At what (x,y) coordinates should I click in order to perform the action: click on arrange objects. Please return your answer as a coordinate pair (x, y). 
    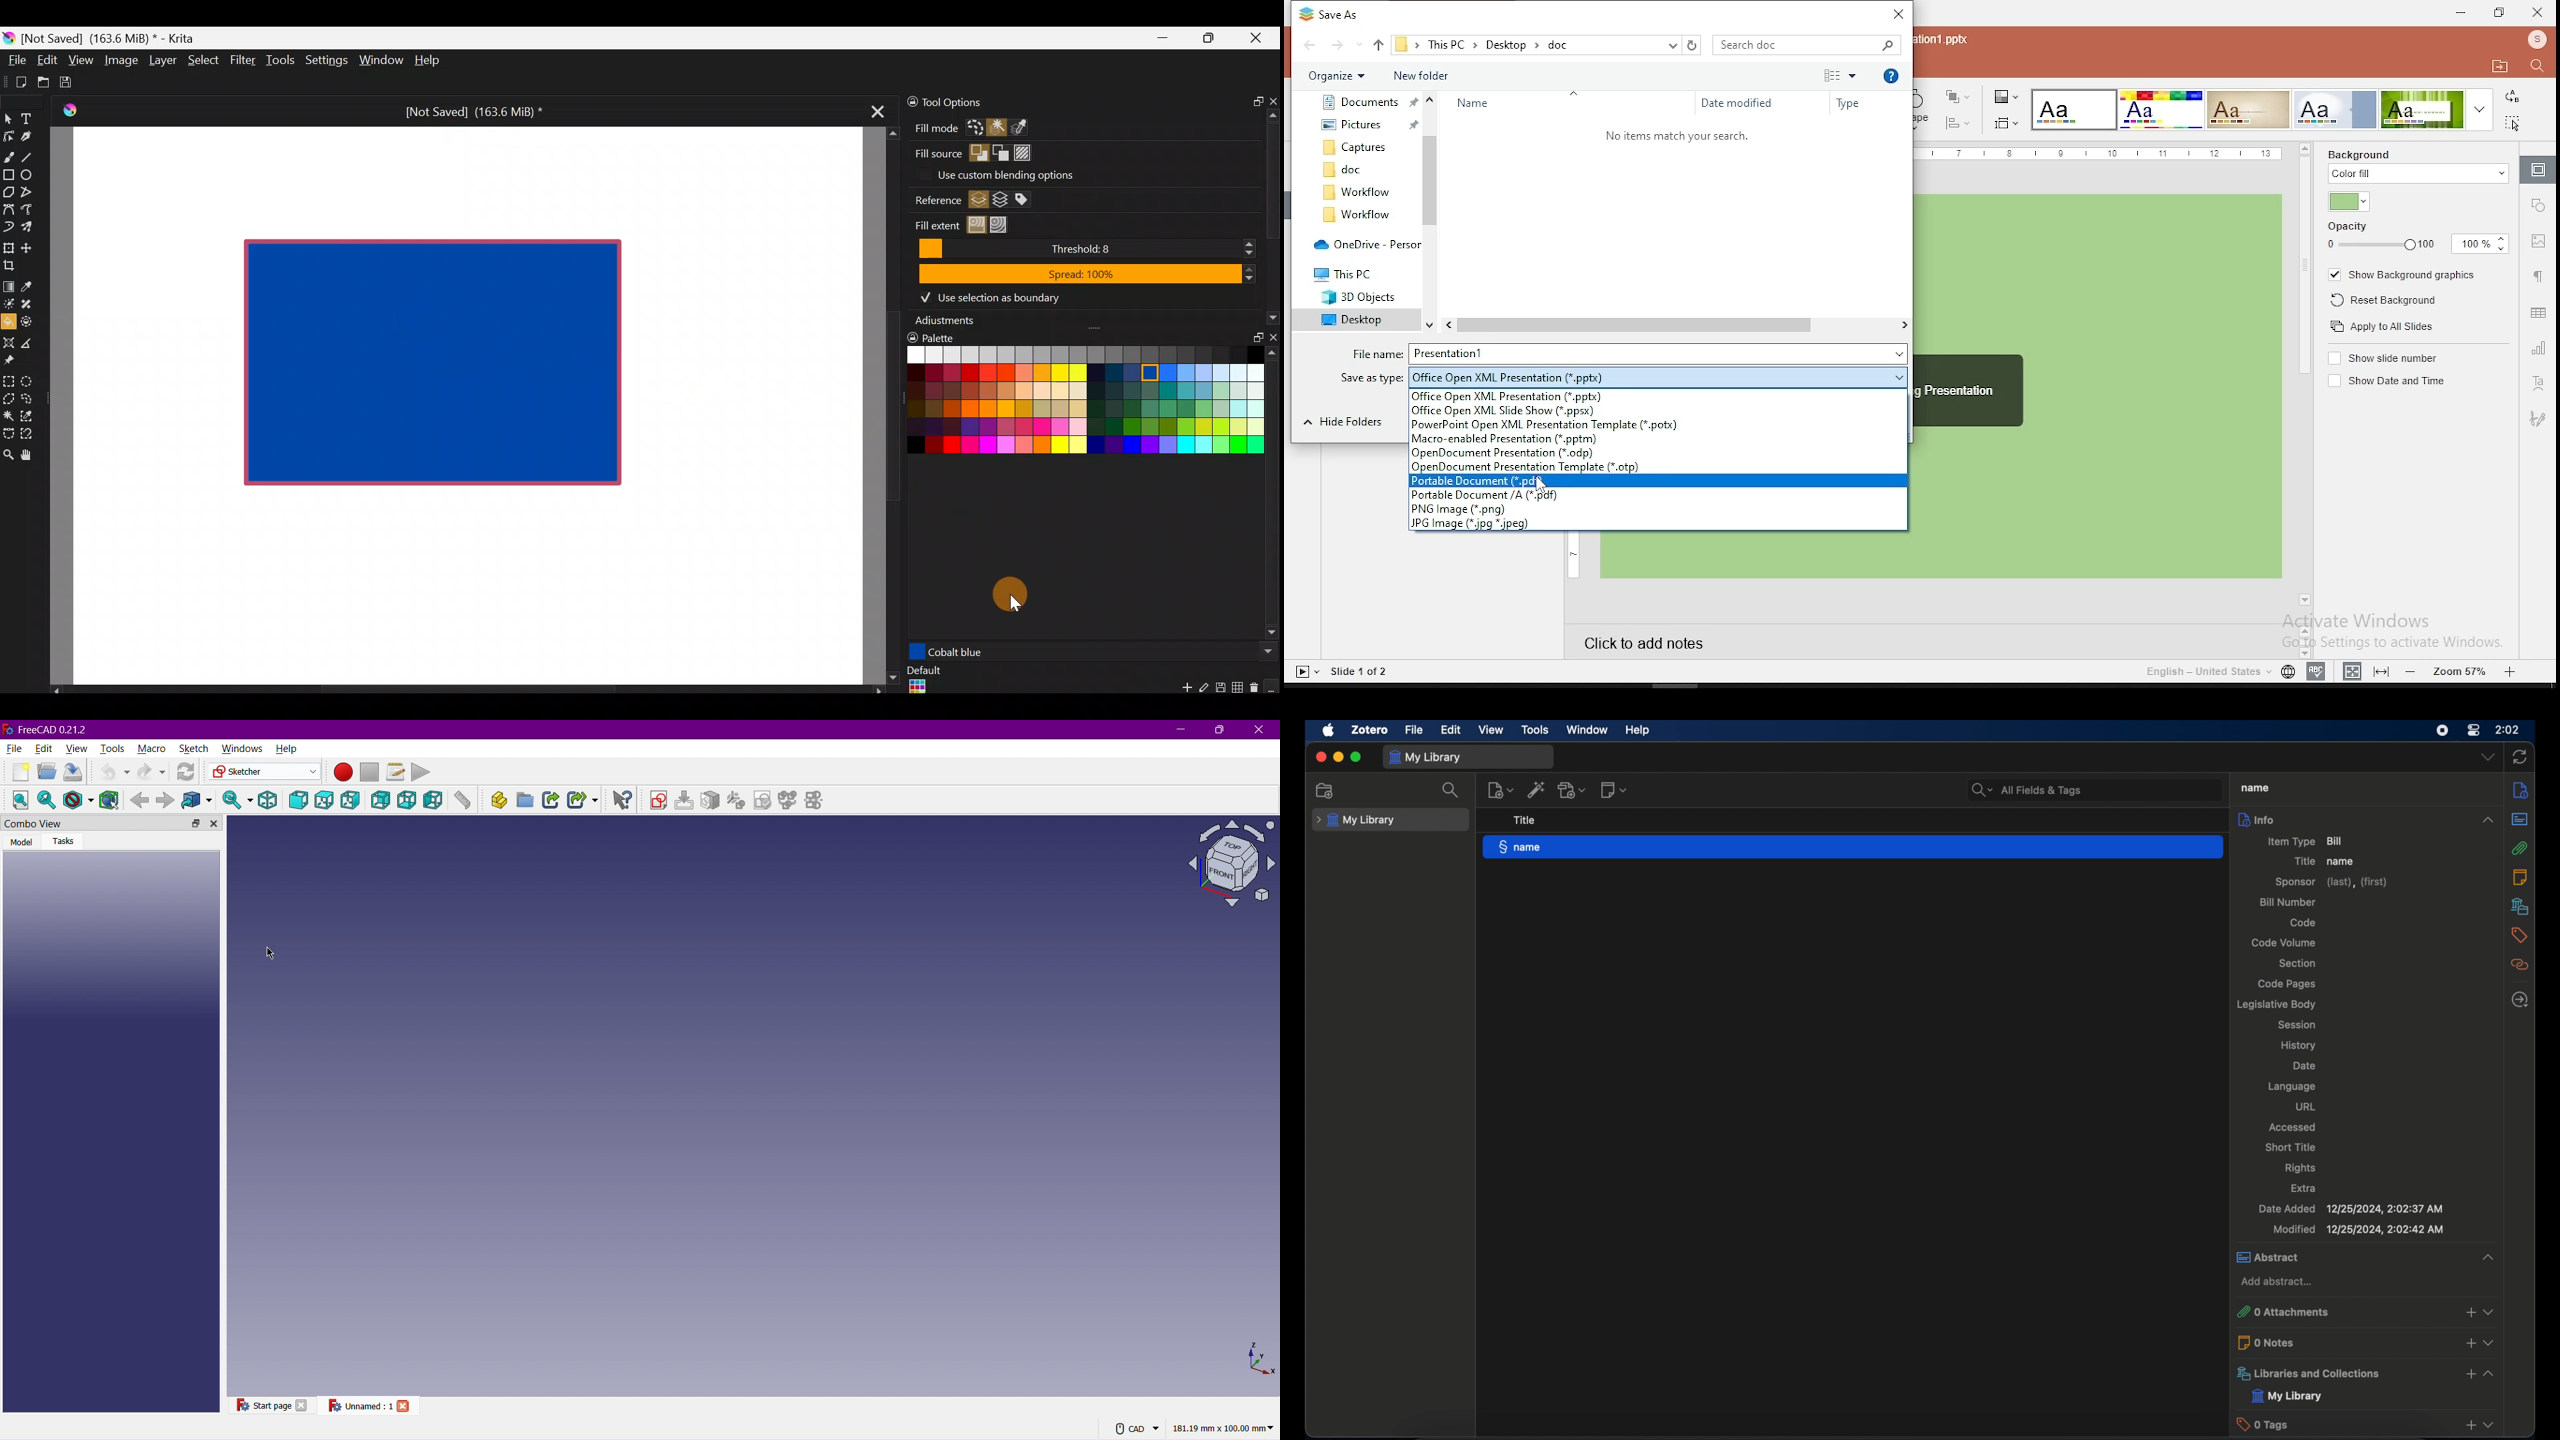
    Looking at the image, I should click on (1958, 96).